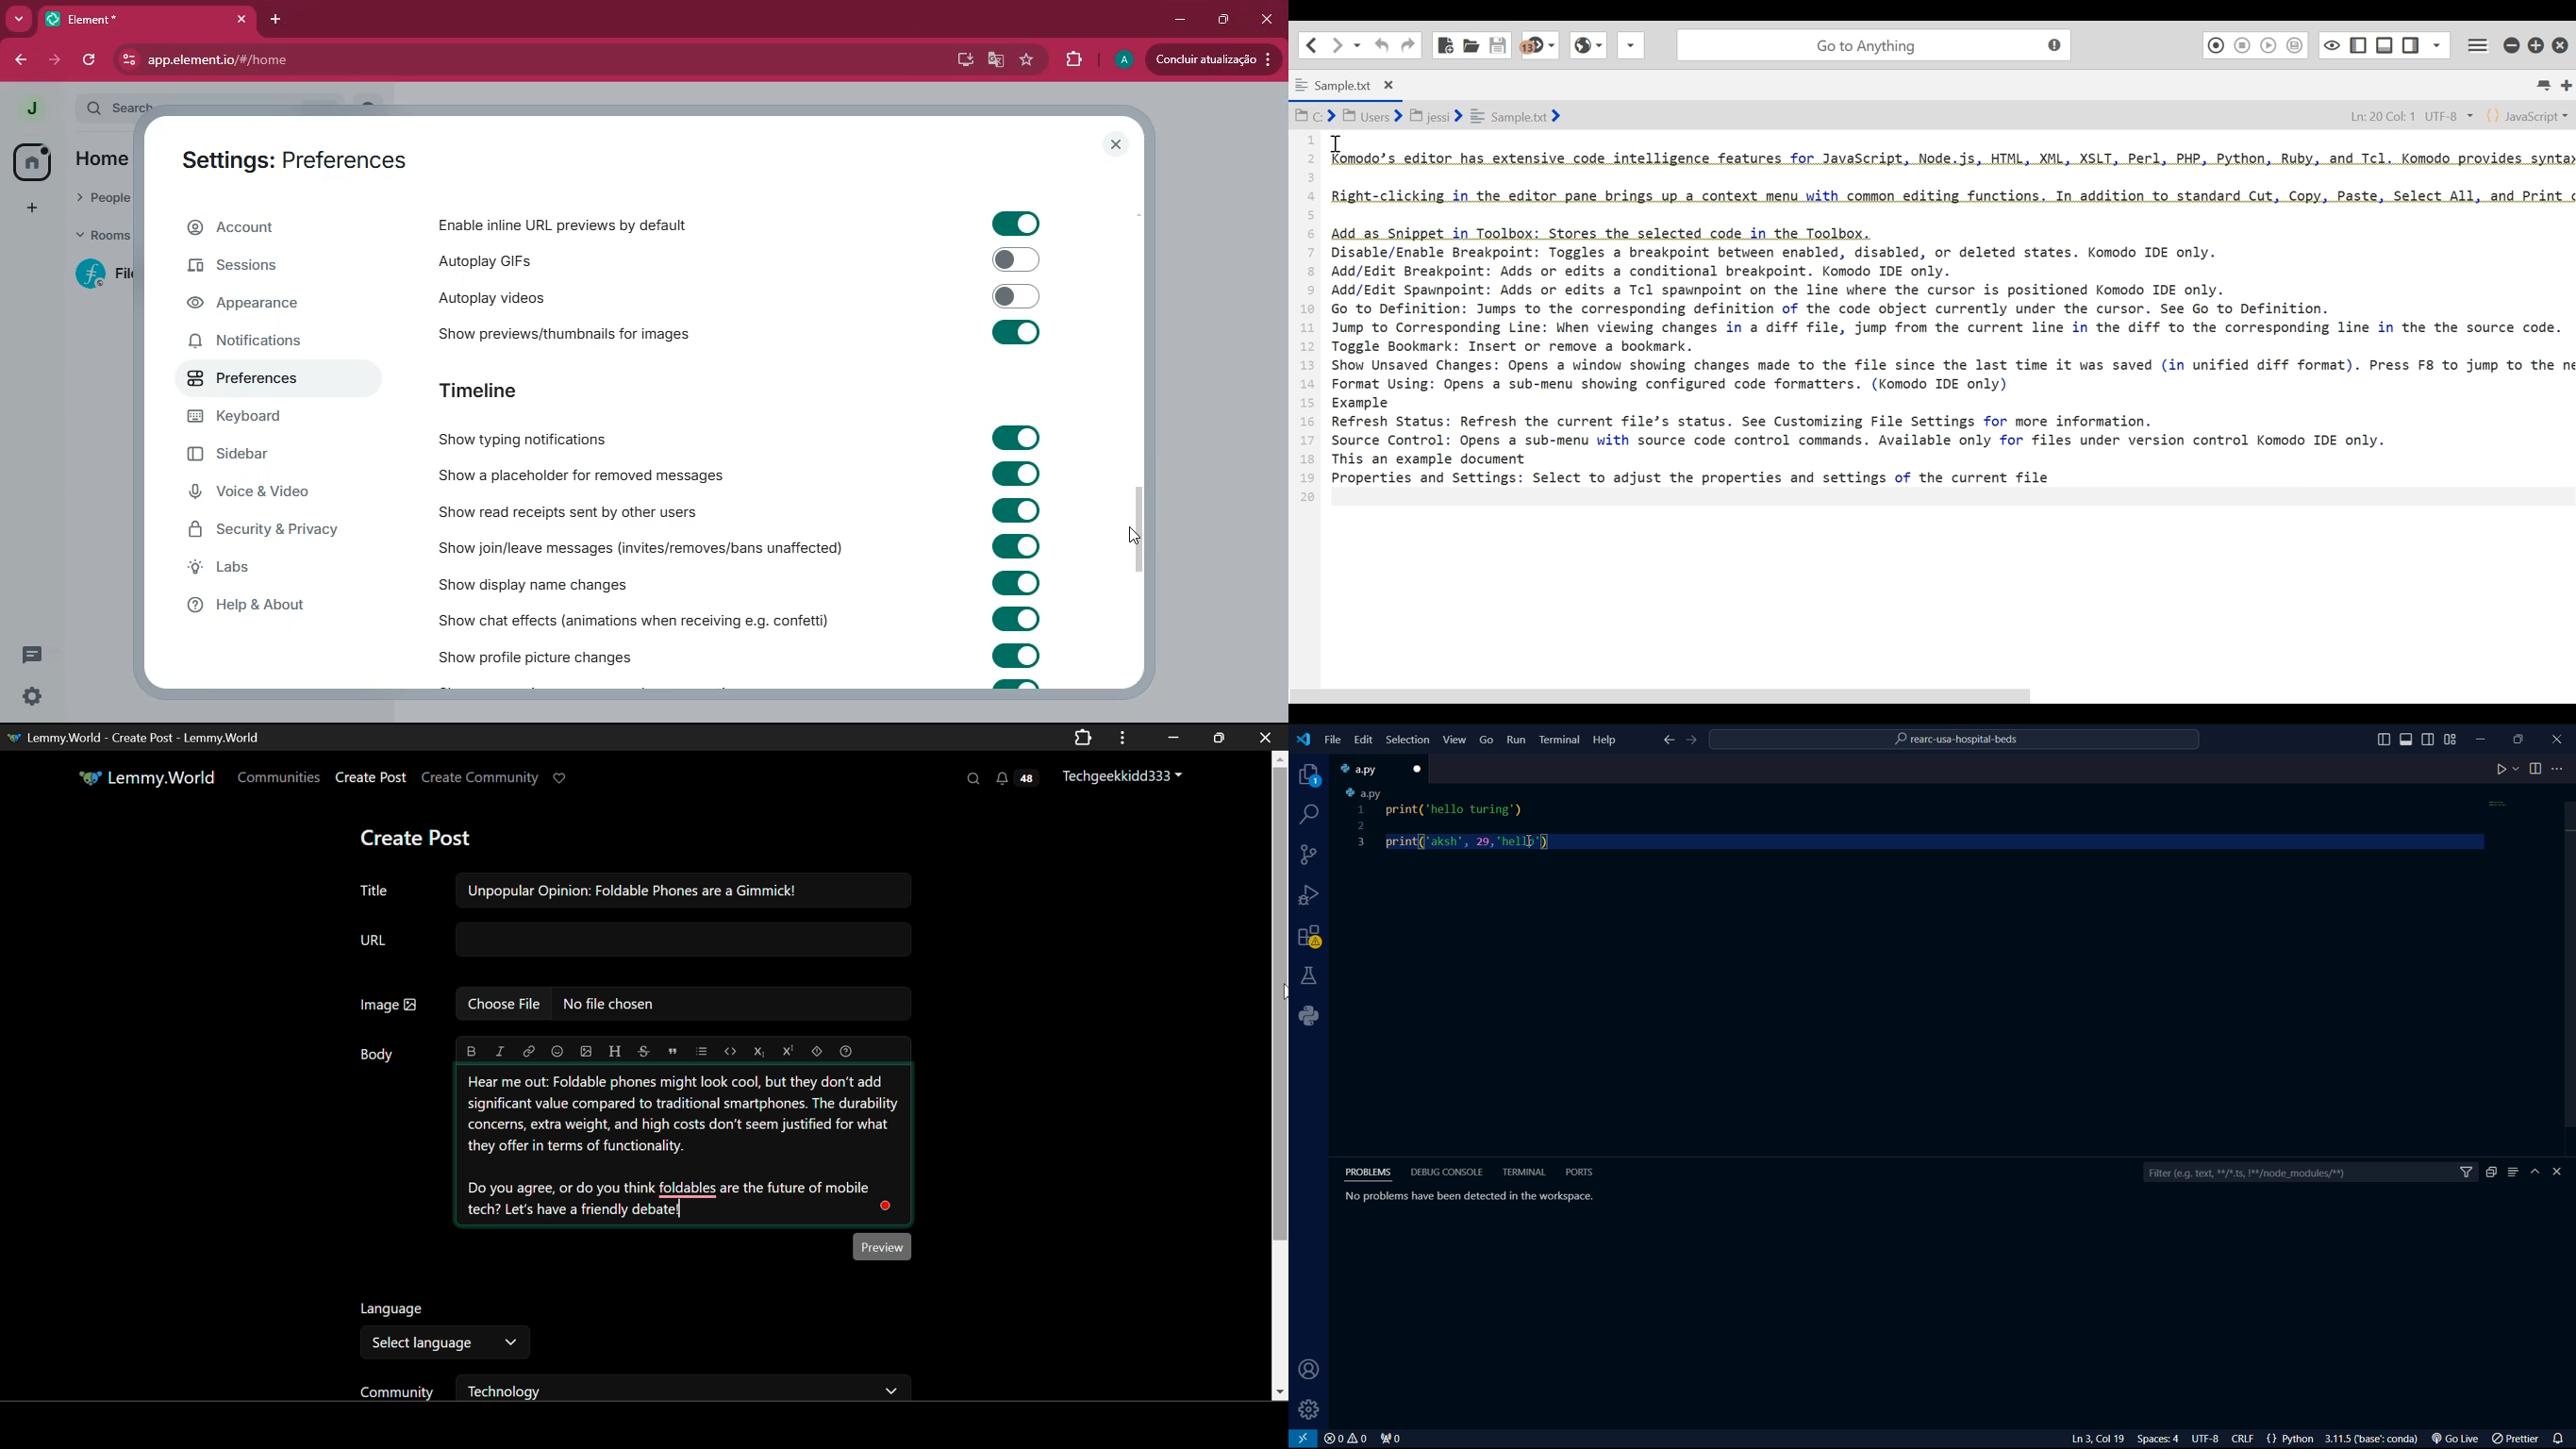 The height and width of the screenshot is (1456, 2576). Describe the element at coordinates (279, 780) in the screenshot. I see `Communities` at that location.